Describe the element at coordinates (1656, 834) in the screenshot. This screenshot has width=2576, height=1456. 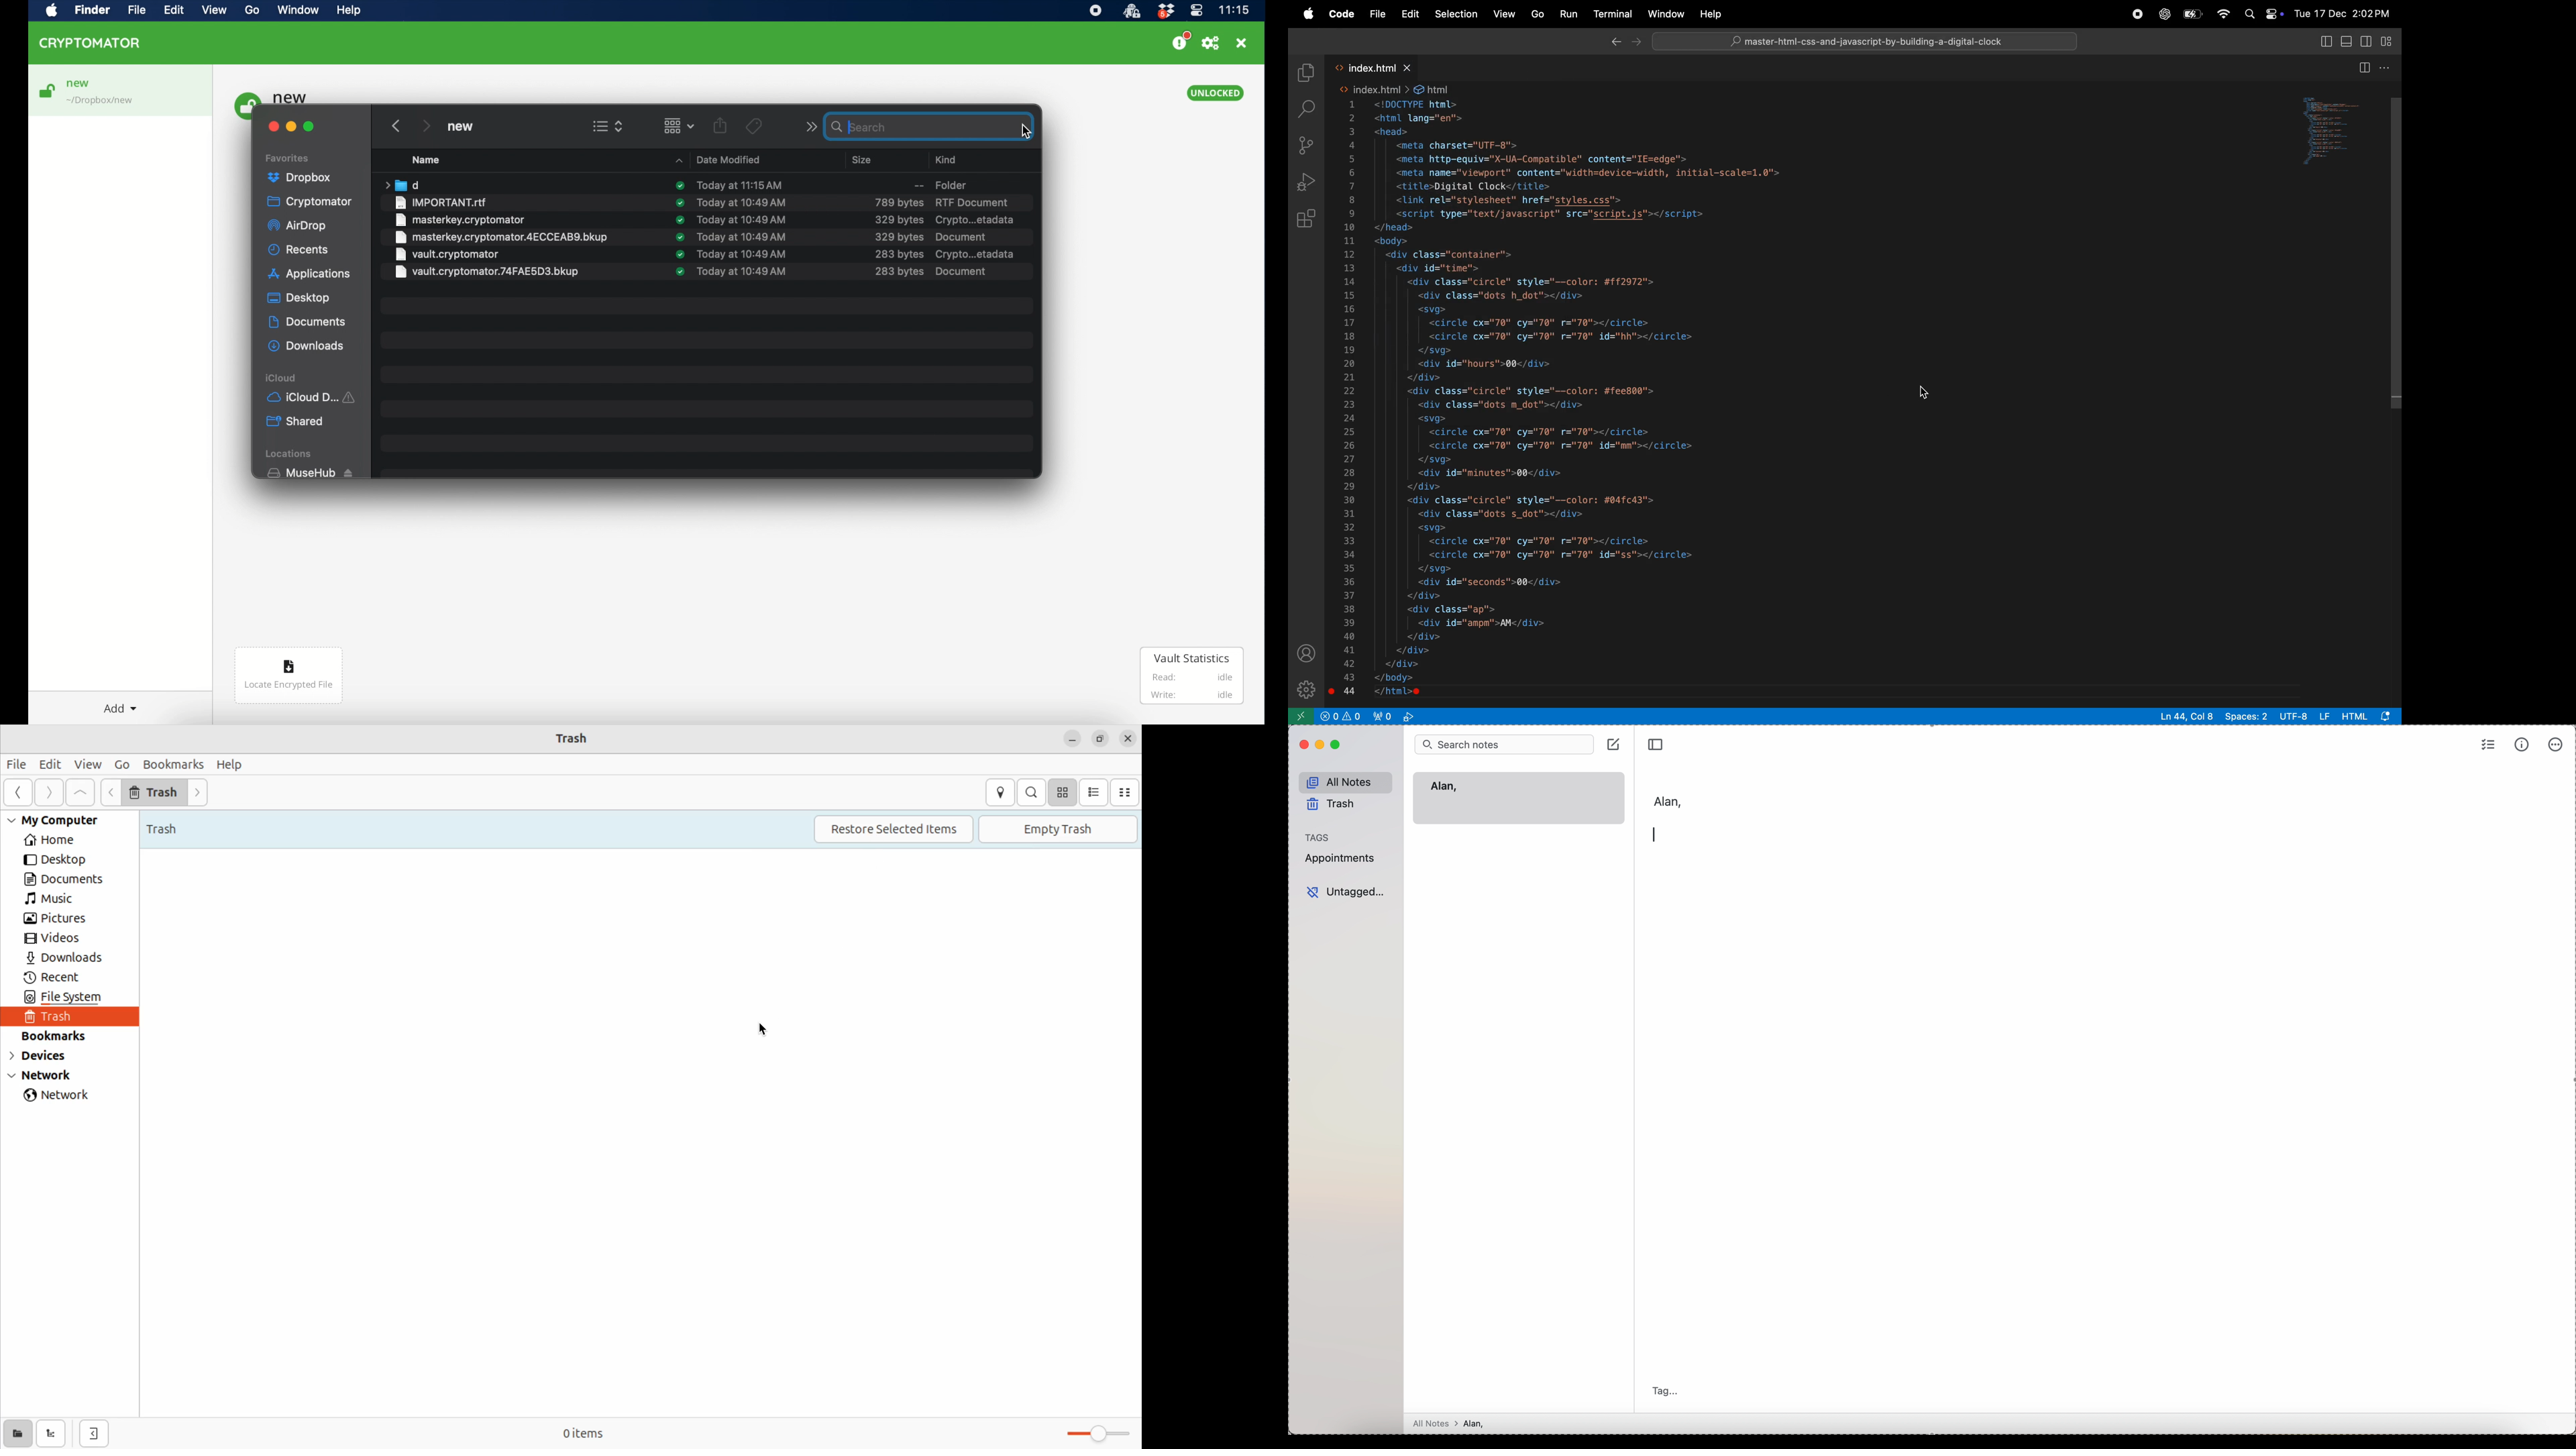
I see `enter` at that location.